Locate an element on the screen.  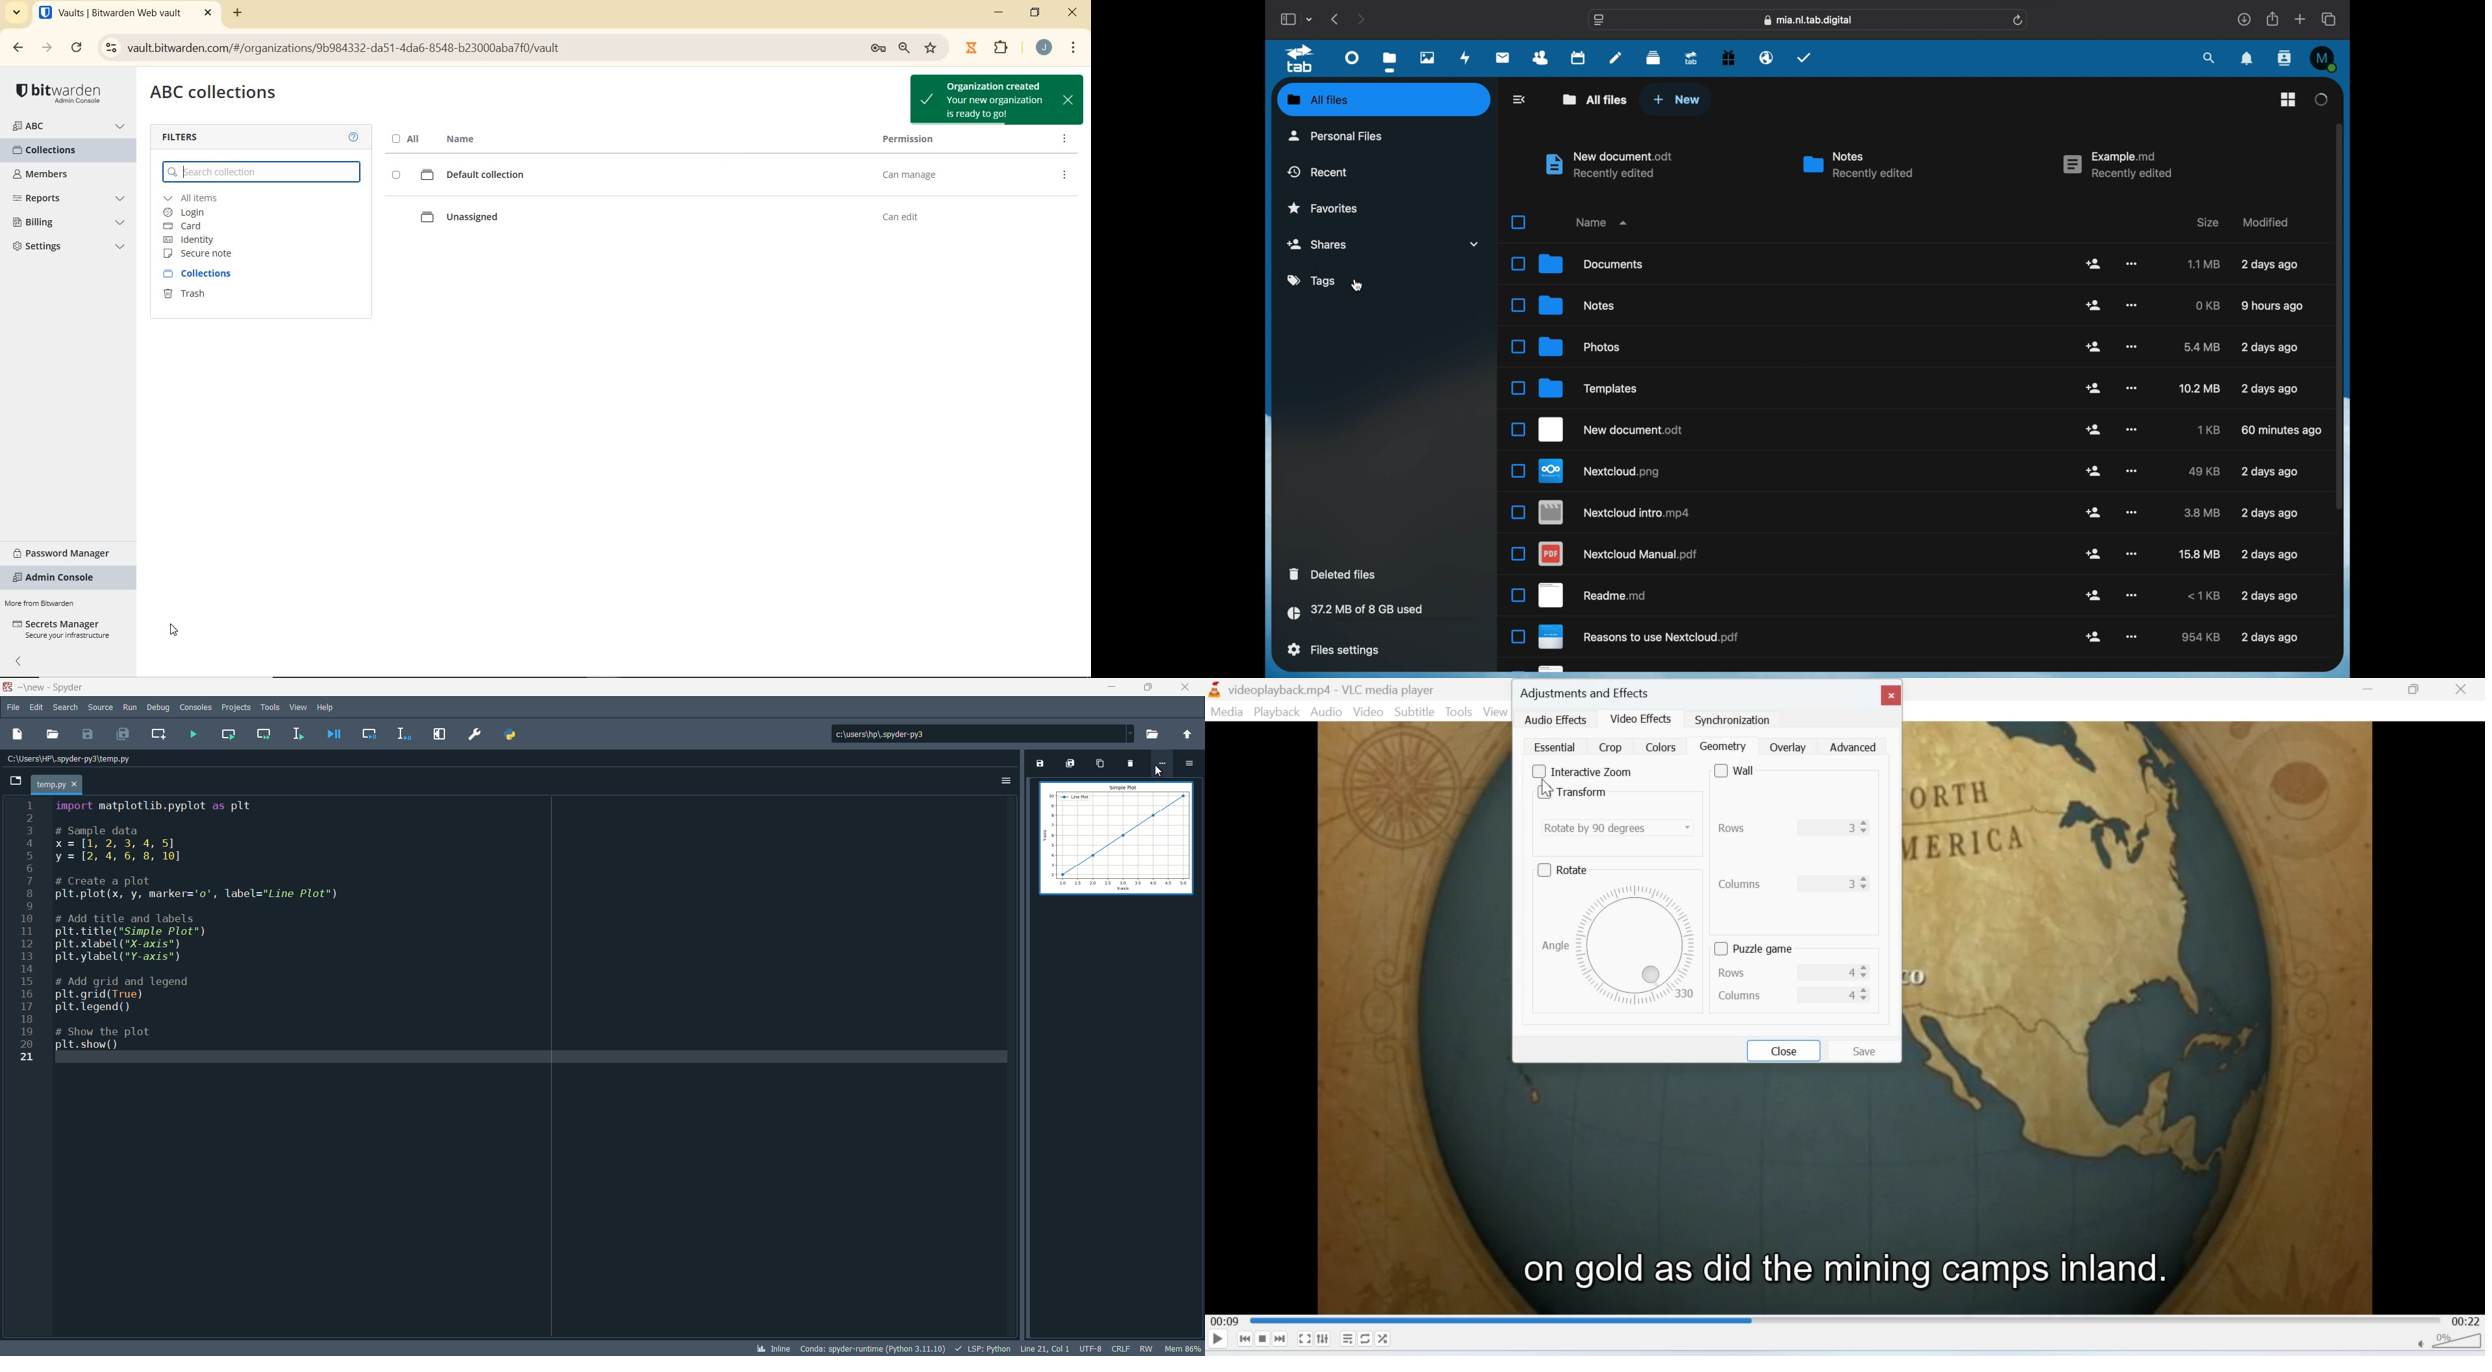
Unselected checkbox is located at coordinates (1518, 512).